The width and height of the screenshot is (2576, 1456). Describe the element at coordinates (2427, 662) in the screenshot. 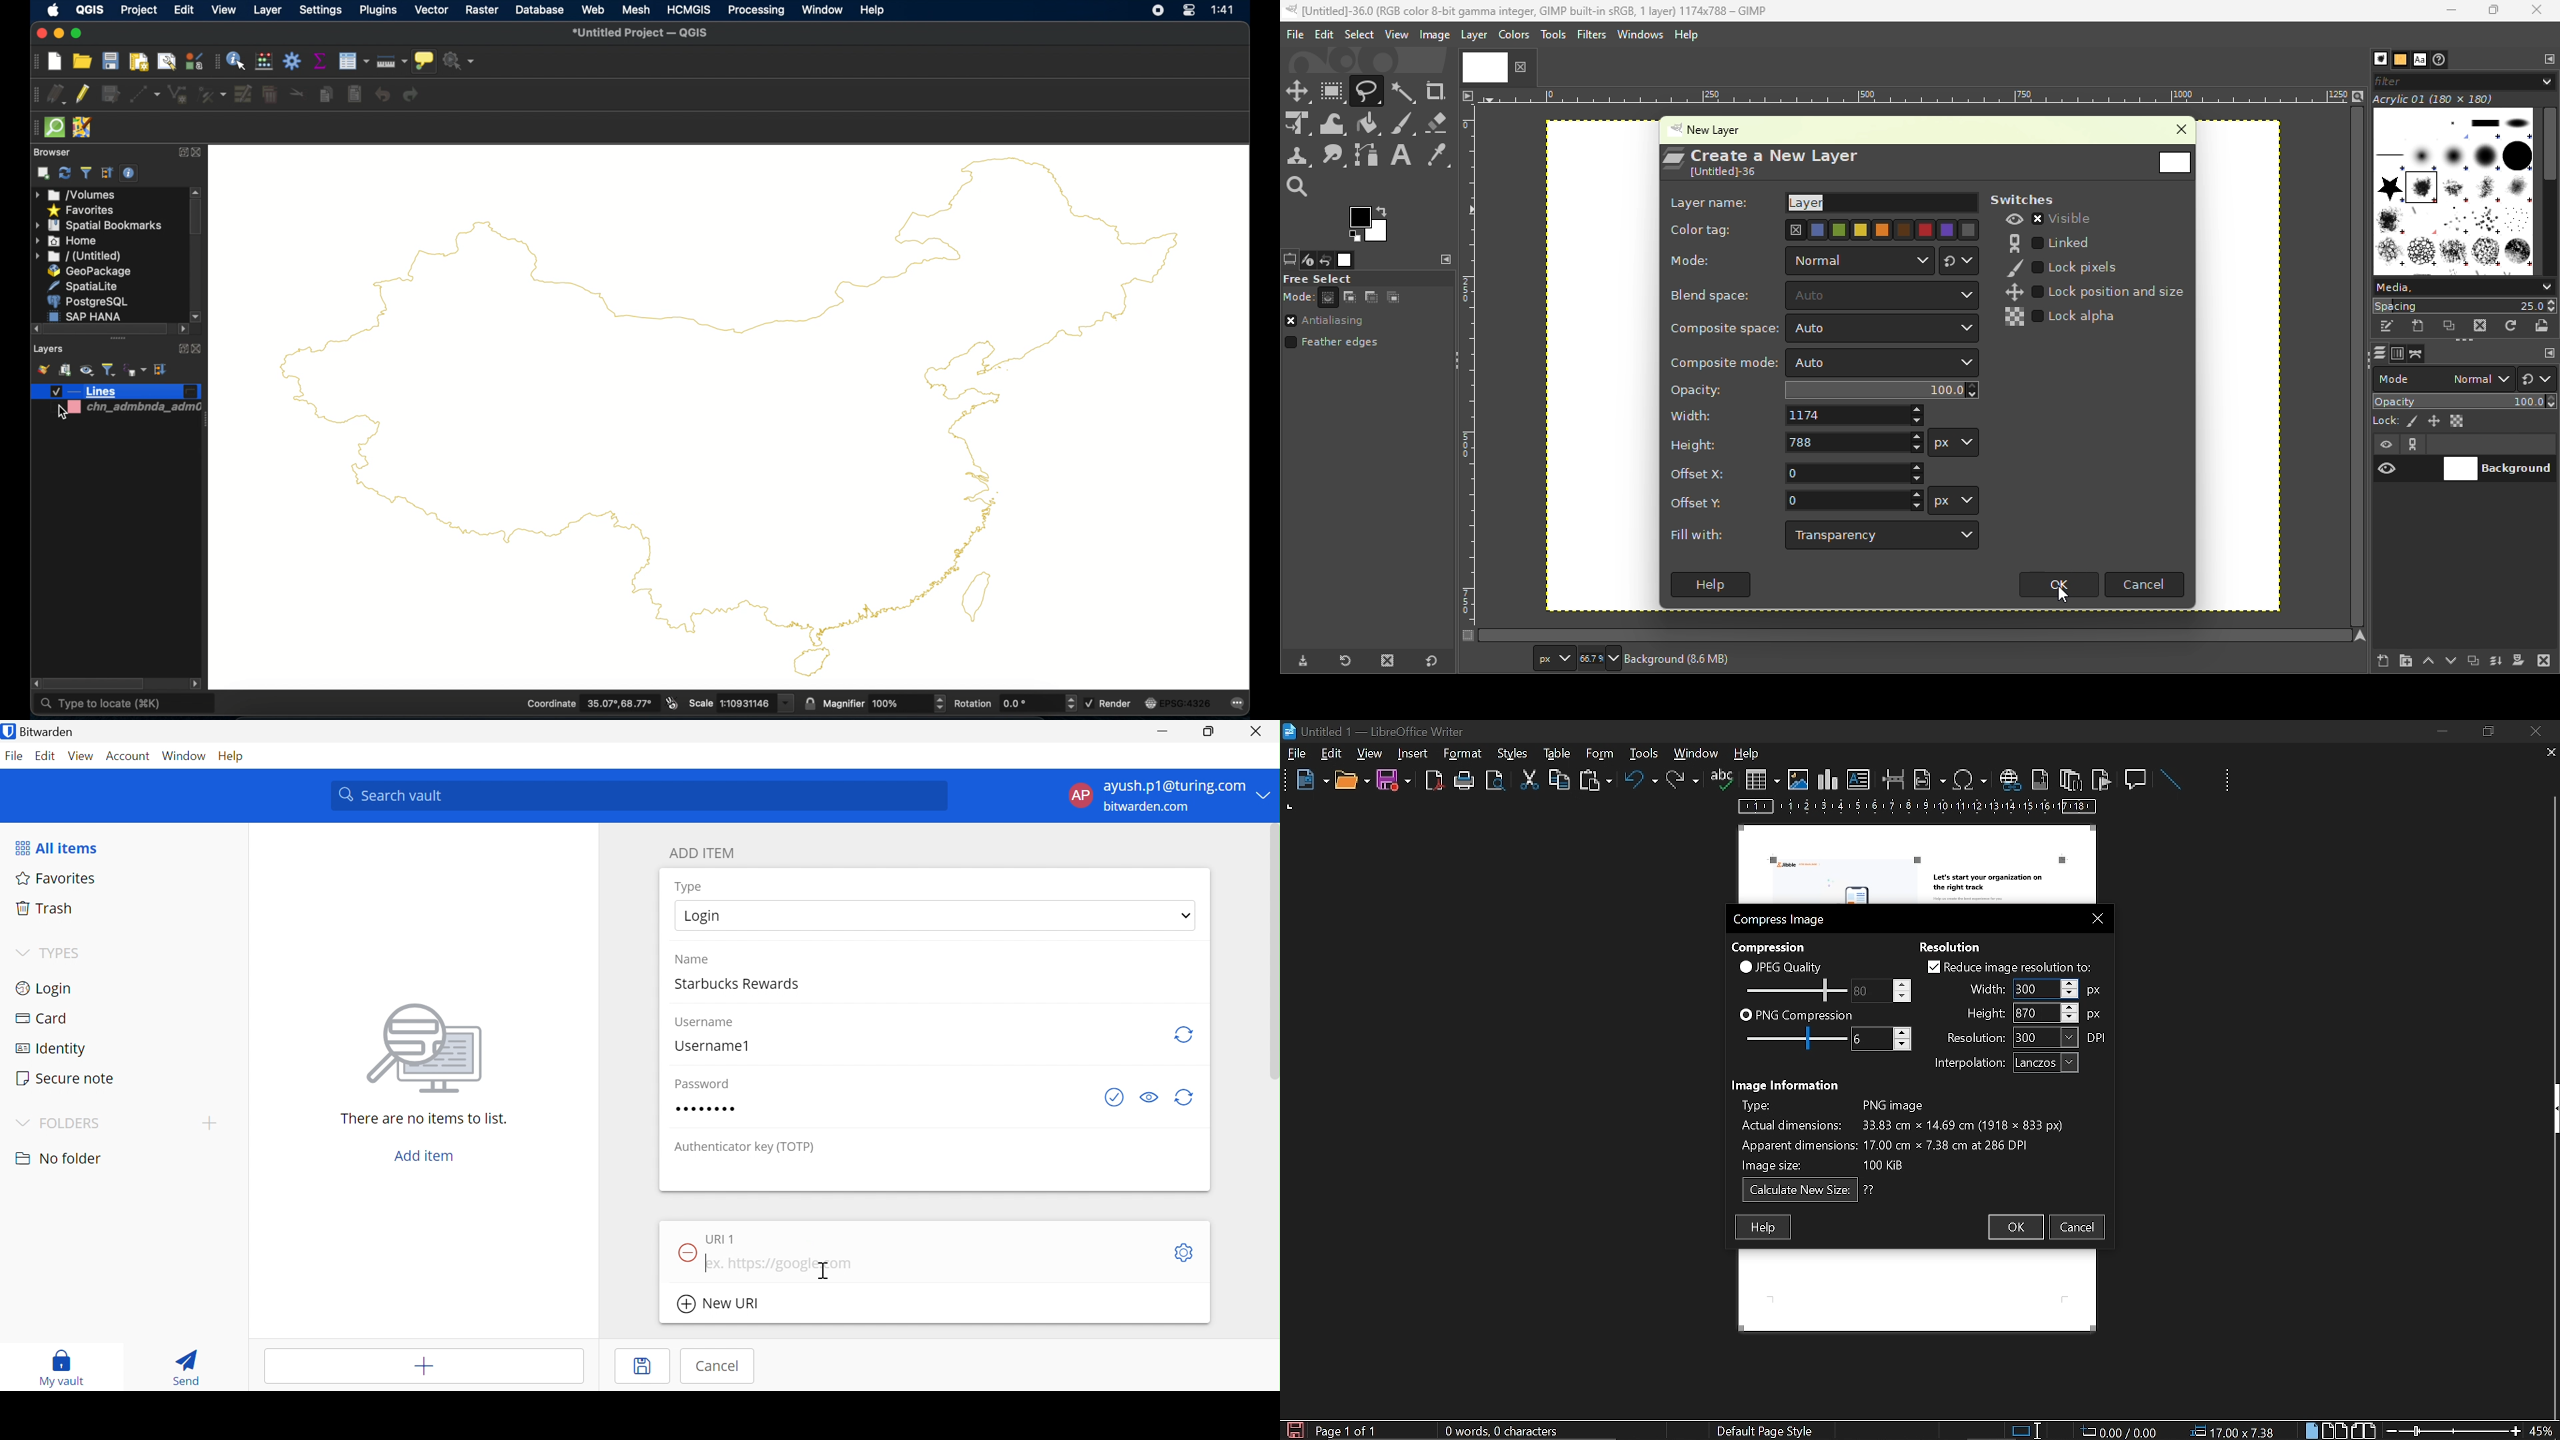

I see `Move this layer to the top of the layer stack` at that location.